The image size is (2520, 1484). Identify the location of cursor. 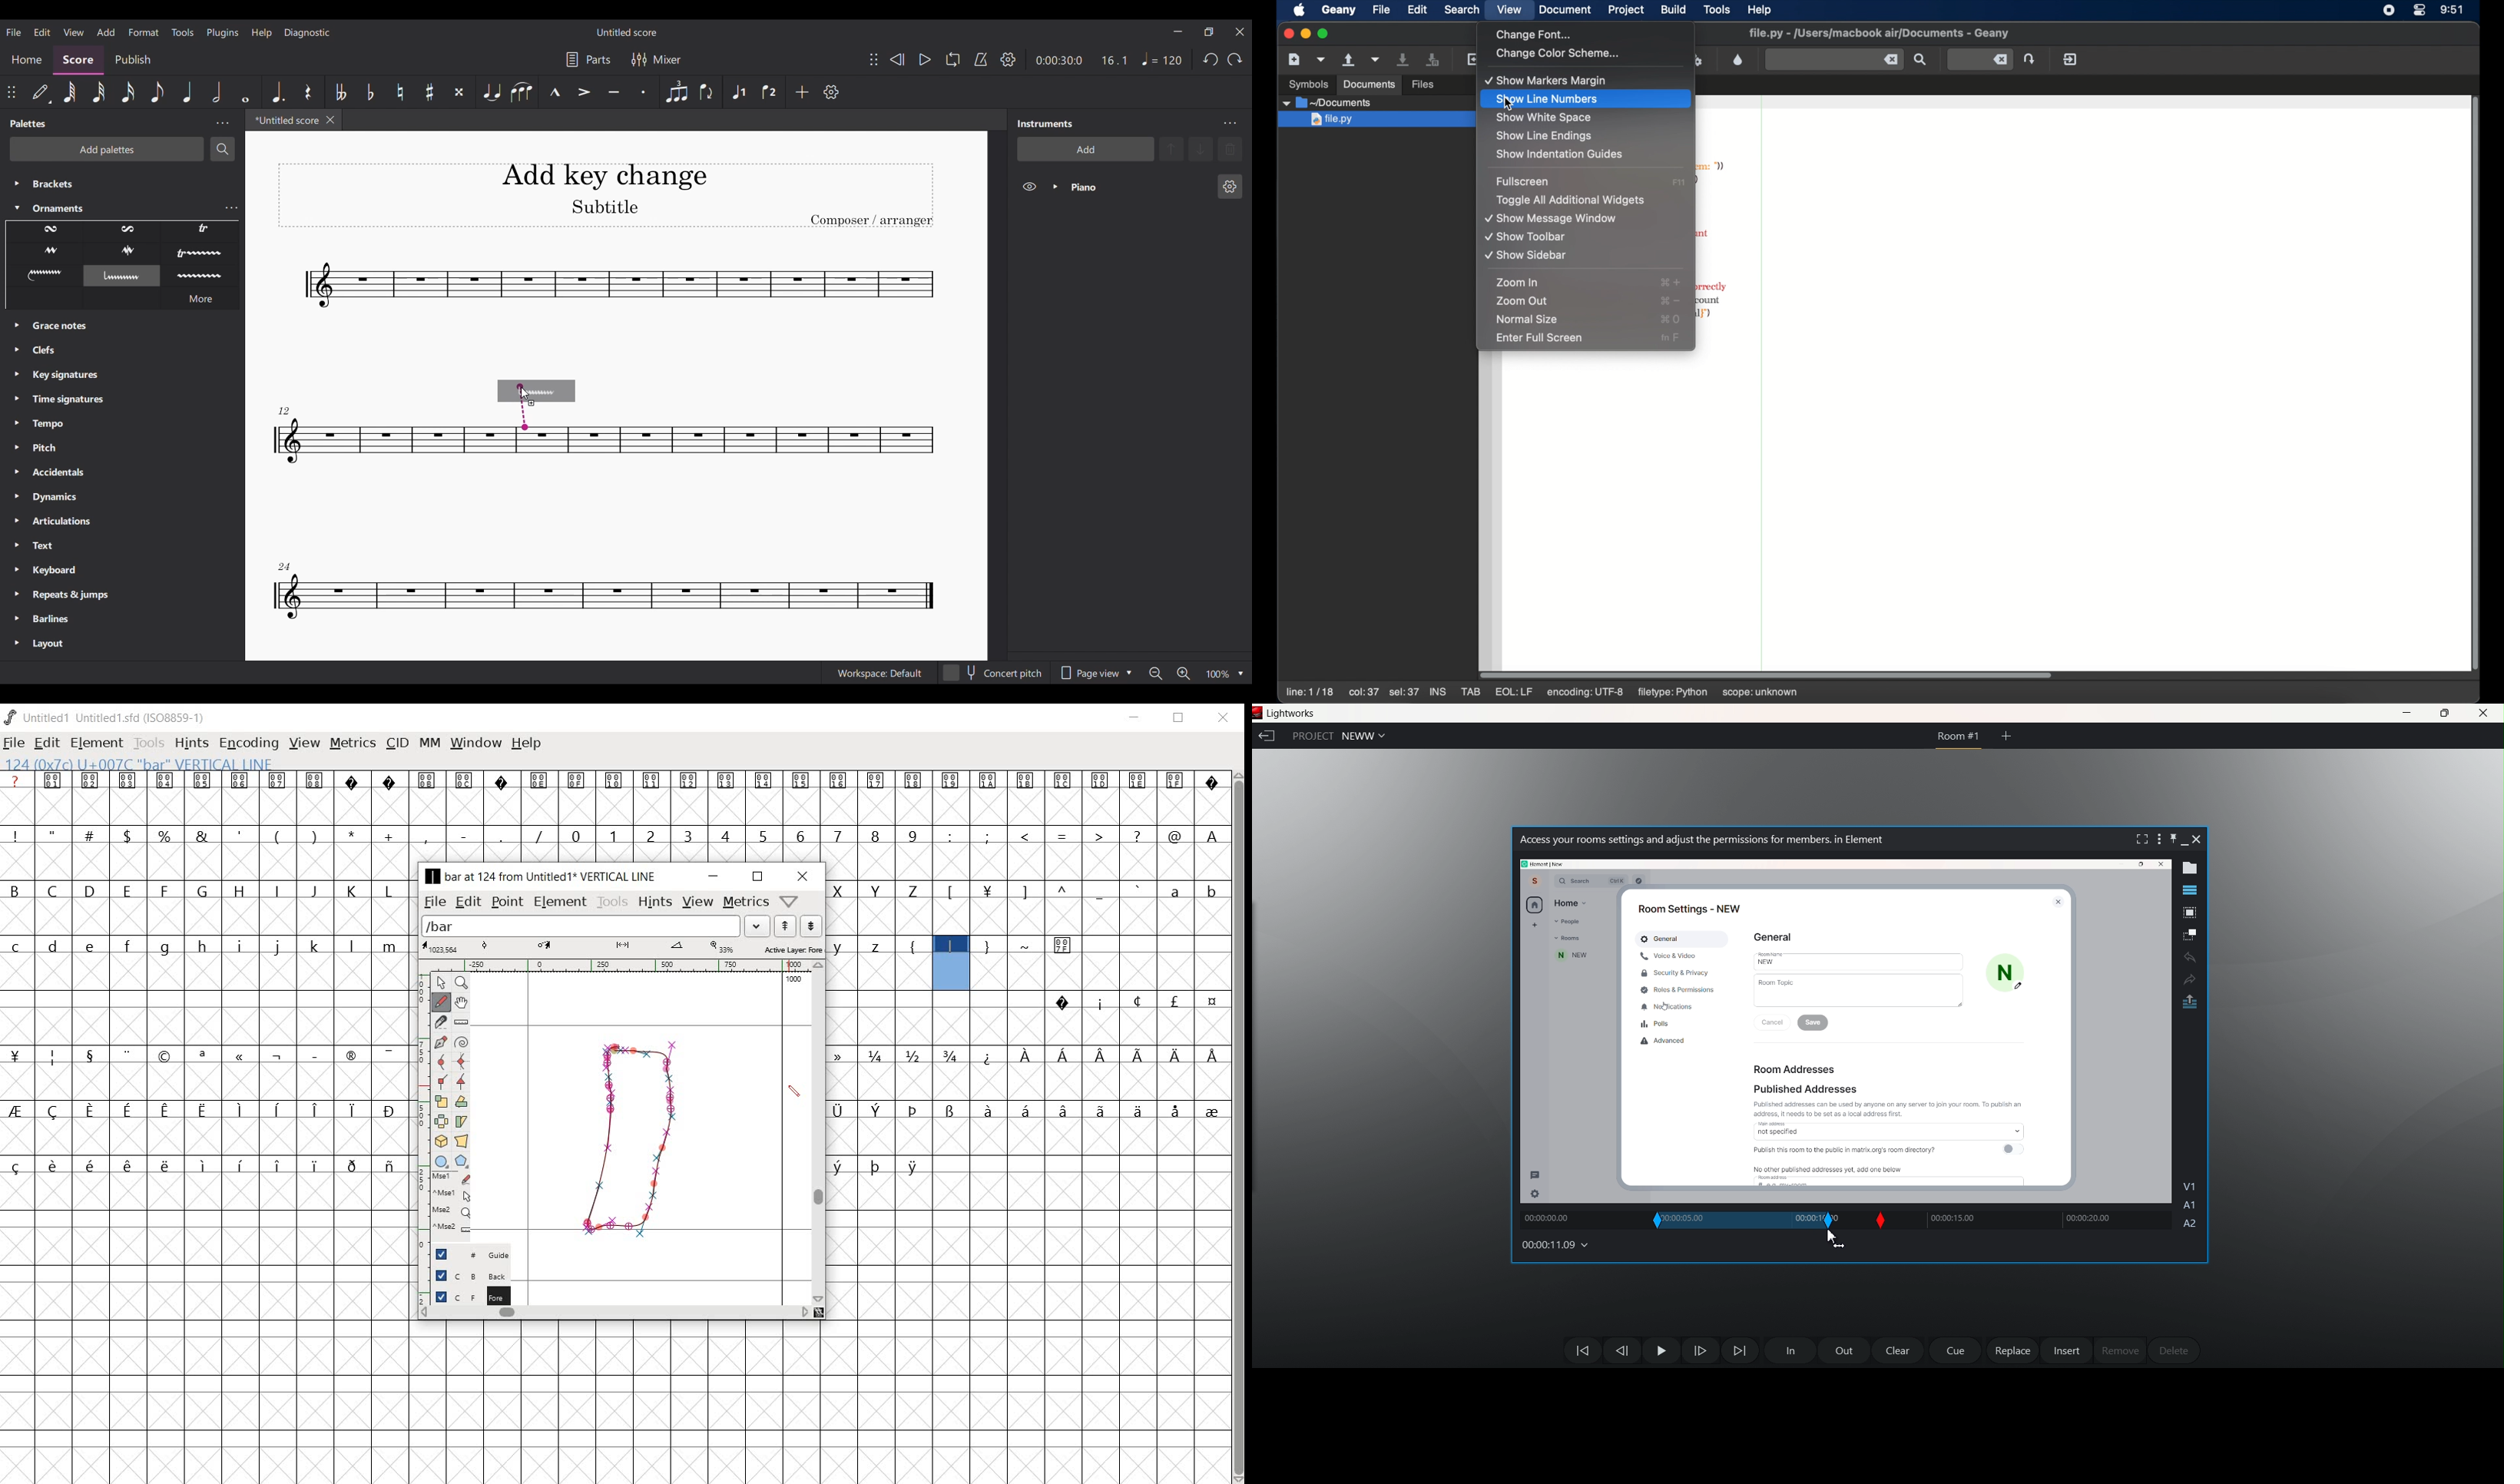
(1835, 1239).